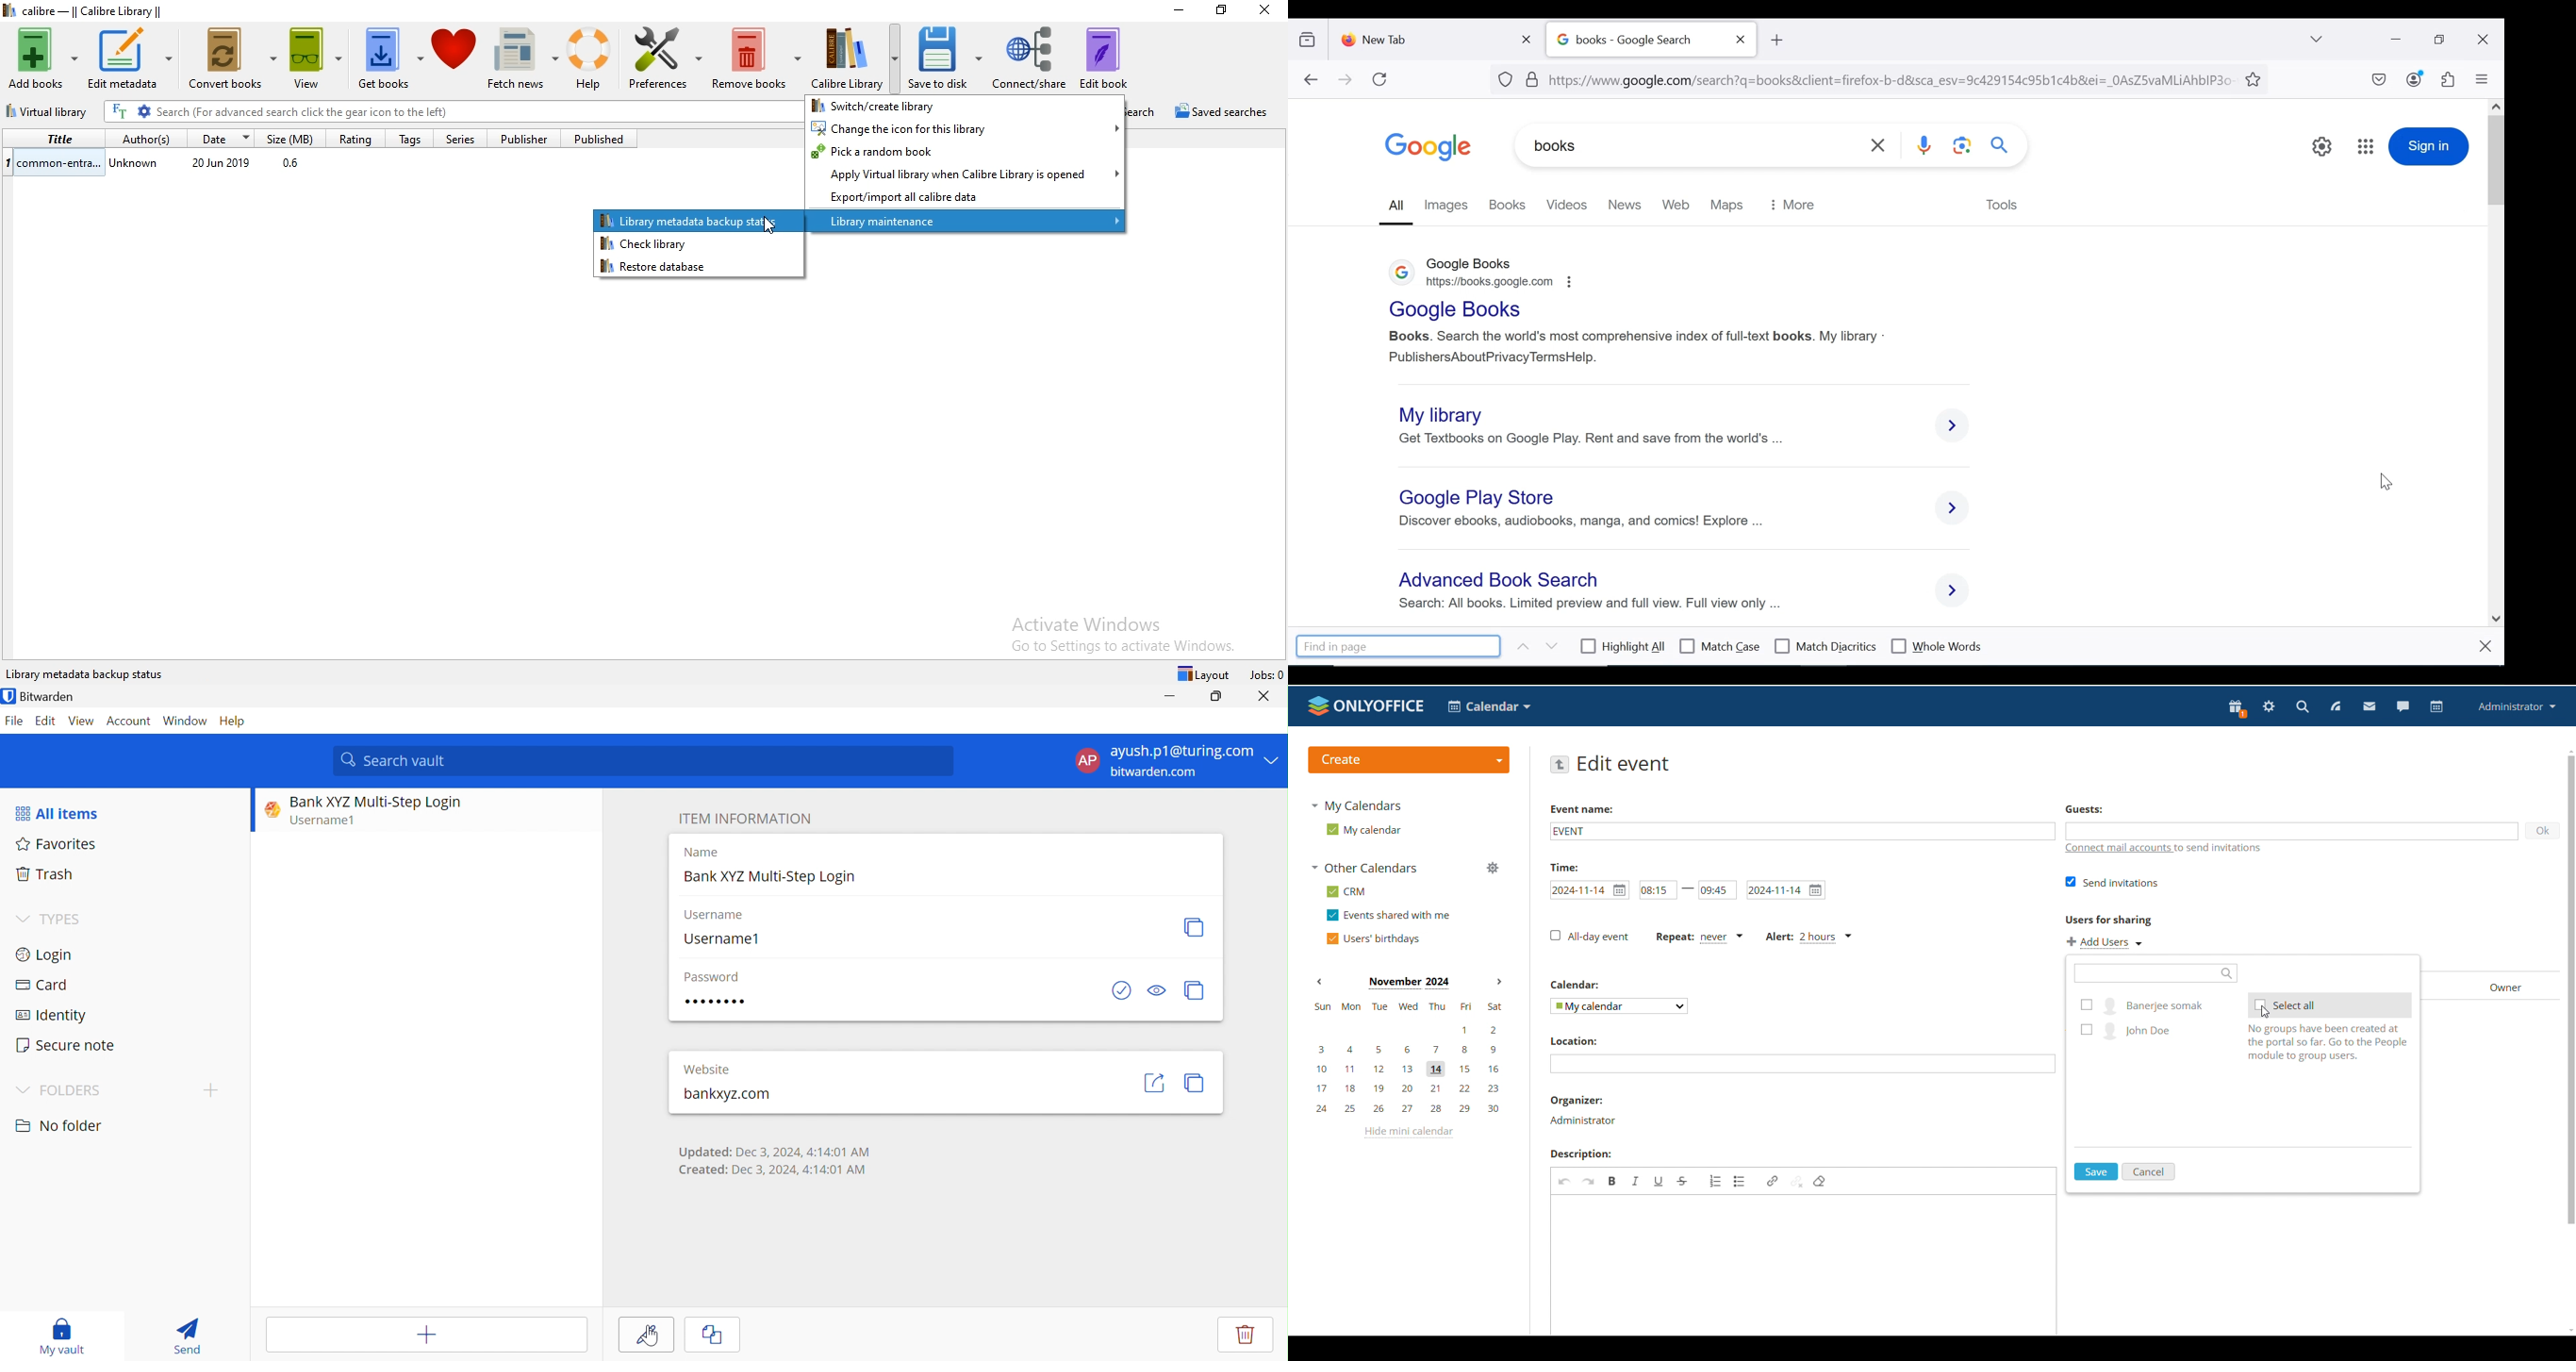  What do you see at coordinates (2003, 206) in the screenshot?
I see `tools` at bounding box center [2003, 206].